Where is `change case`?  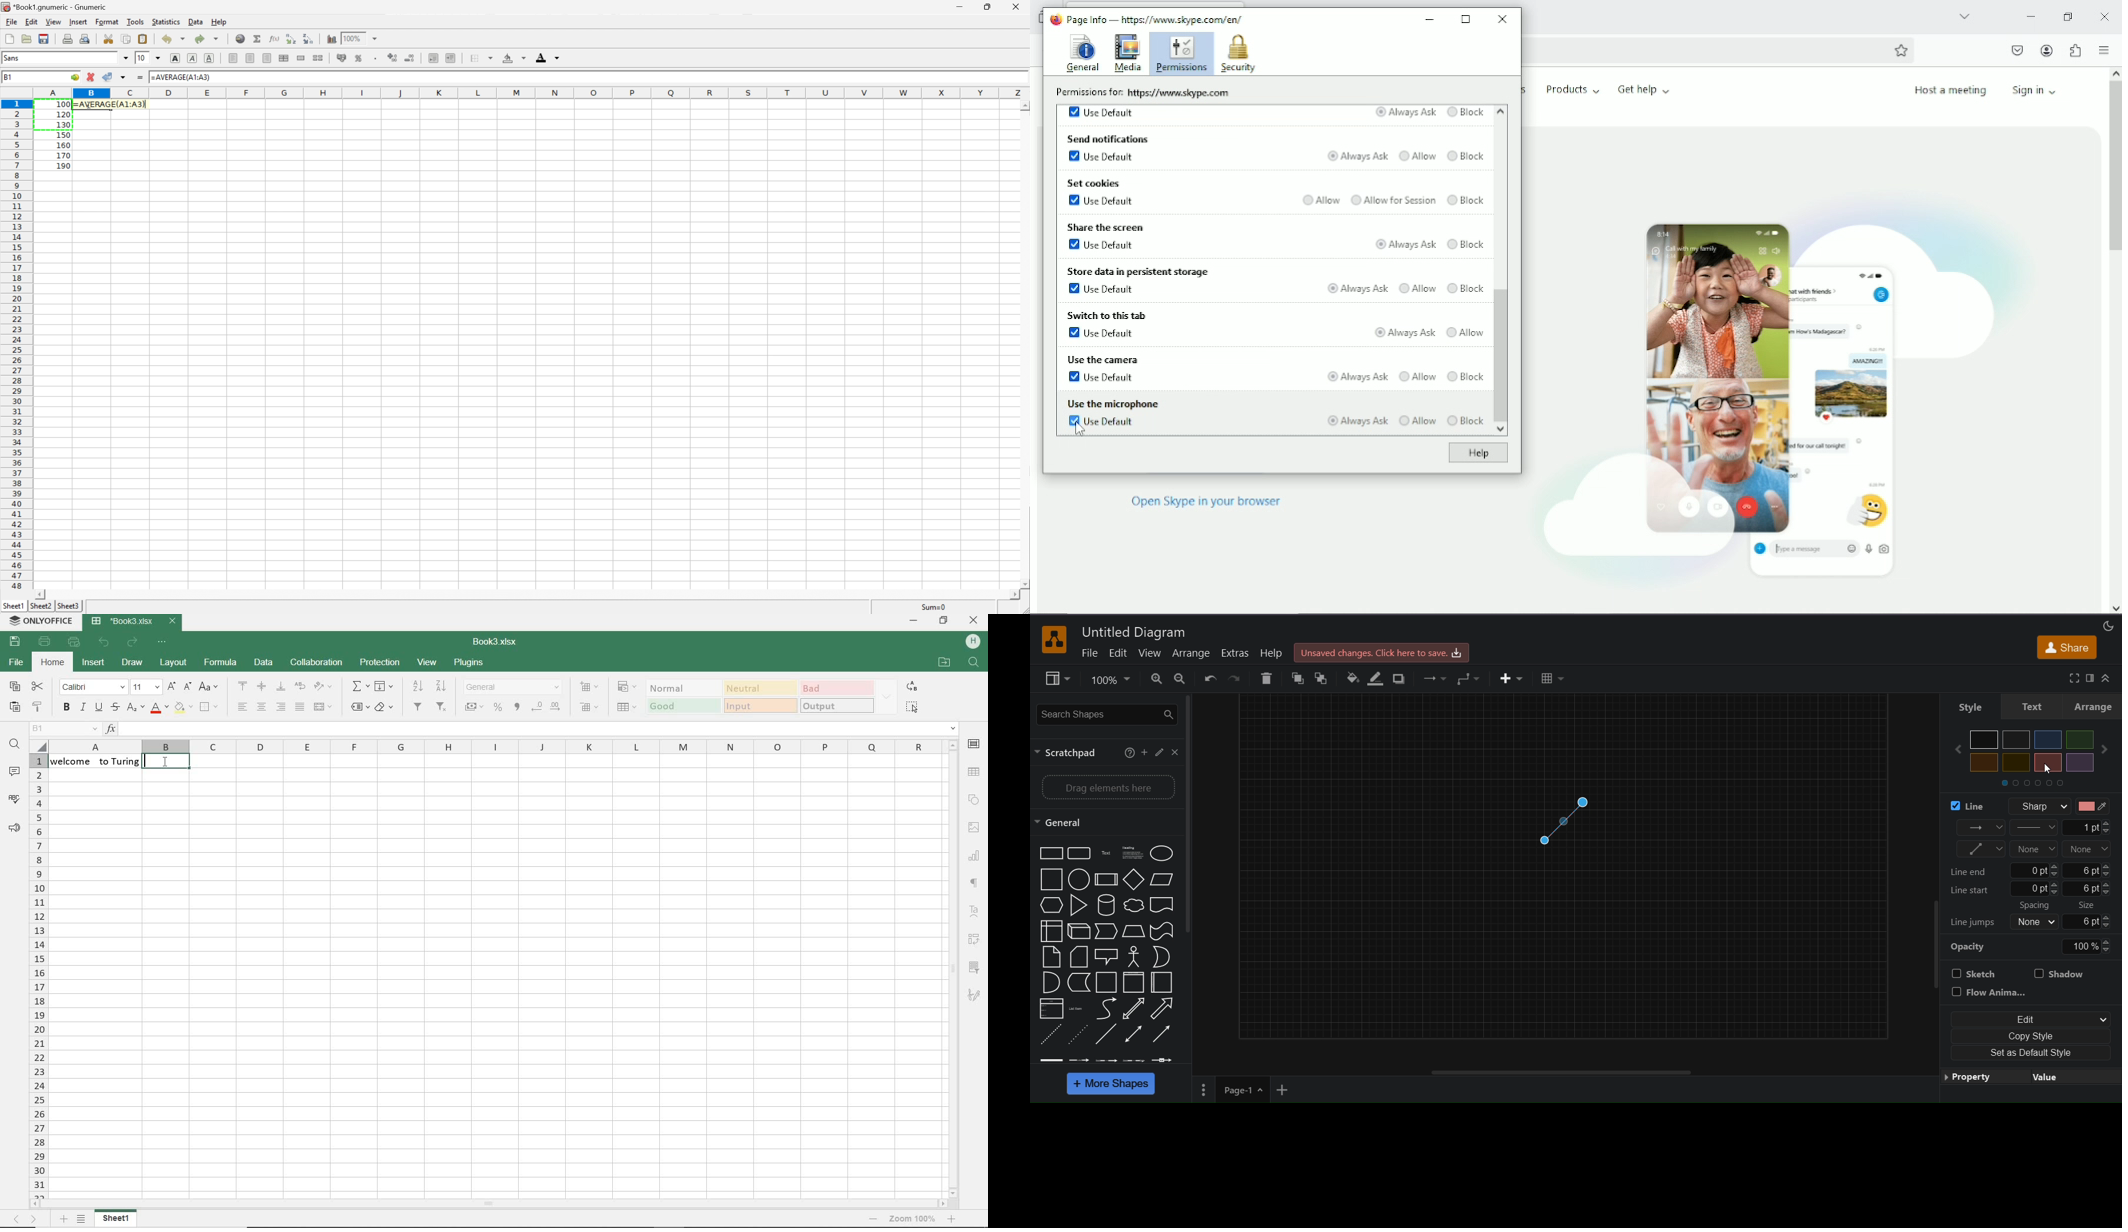 change case is located at coordinates (209, 688).